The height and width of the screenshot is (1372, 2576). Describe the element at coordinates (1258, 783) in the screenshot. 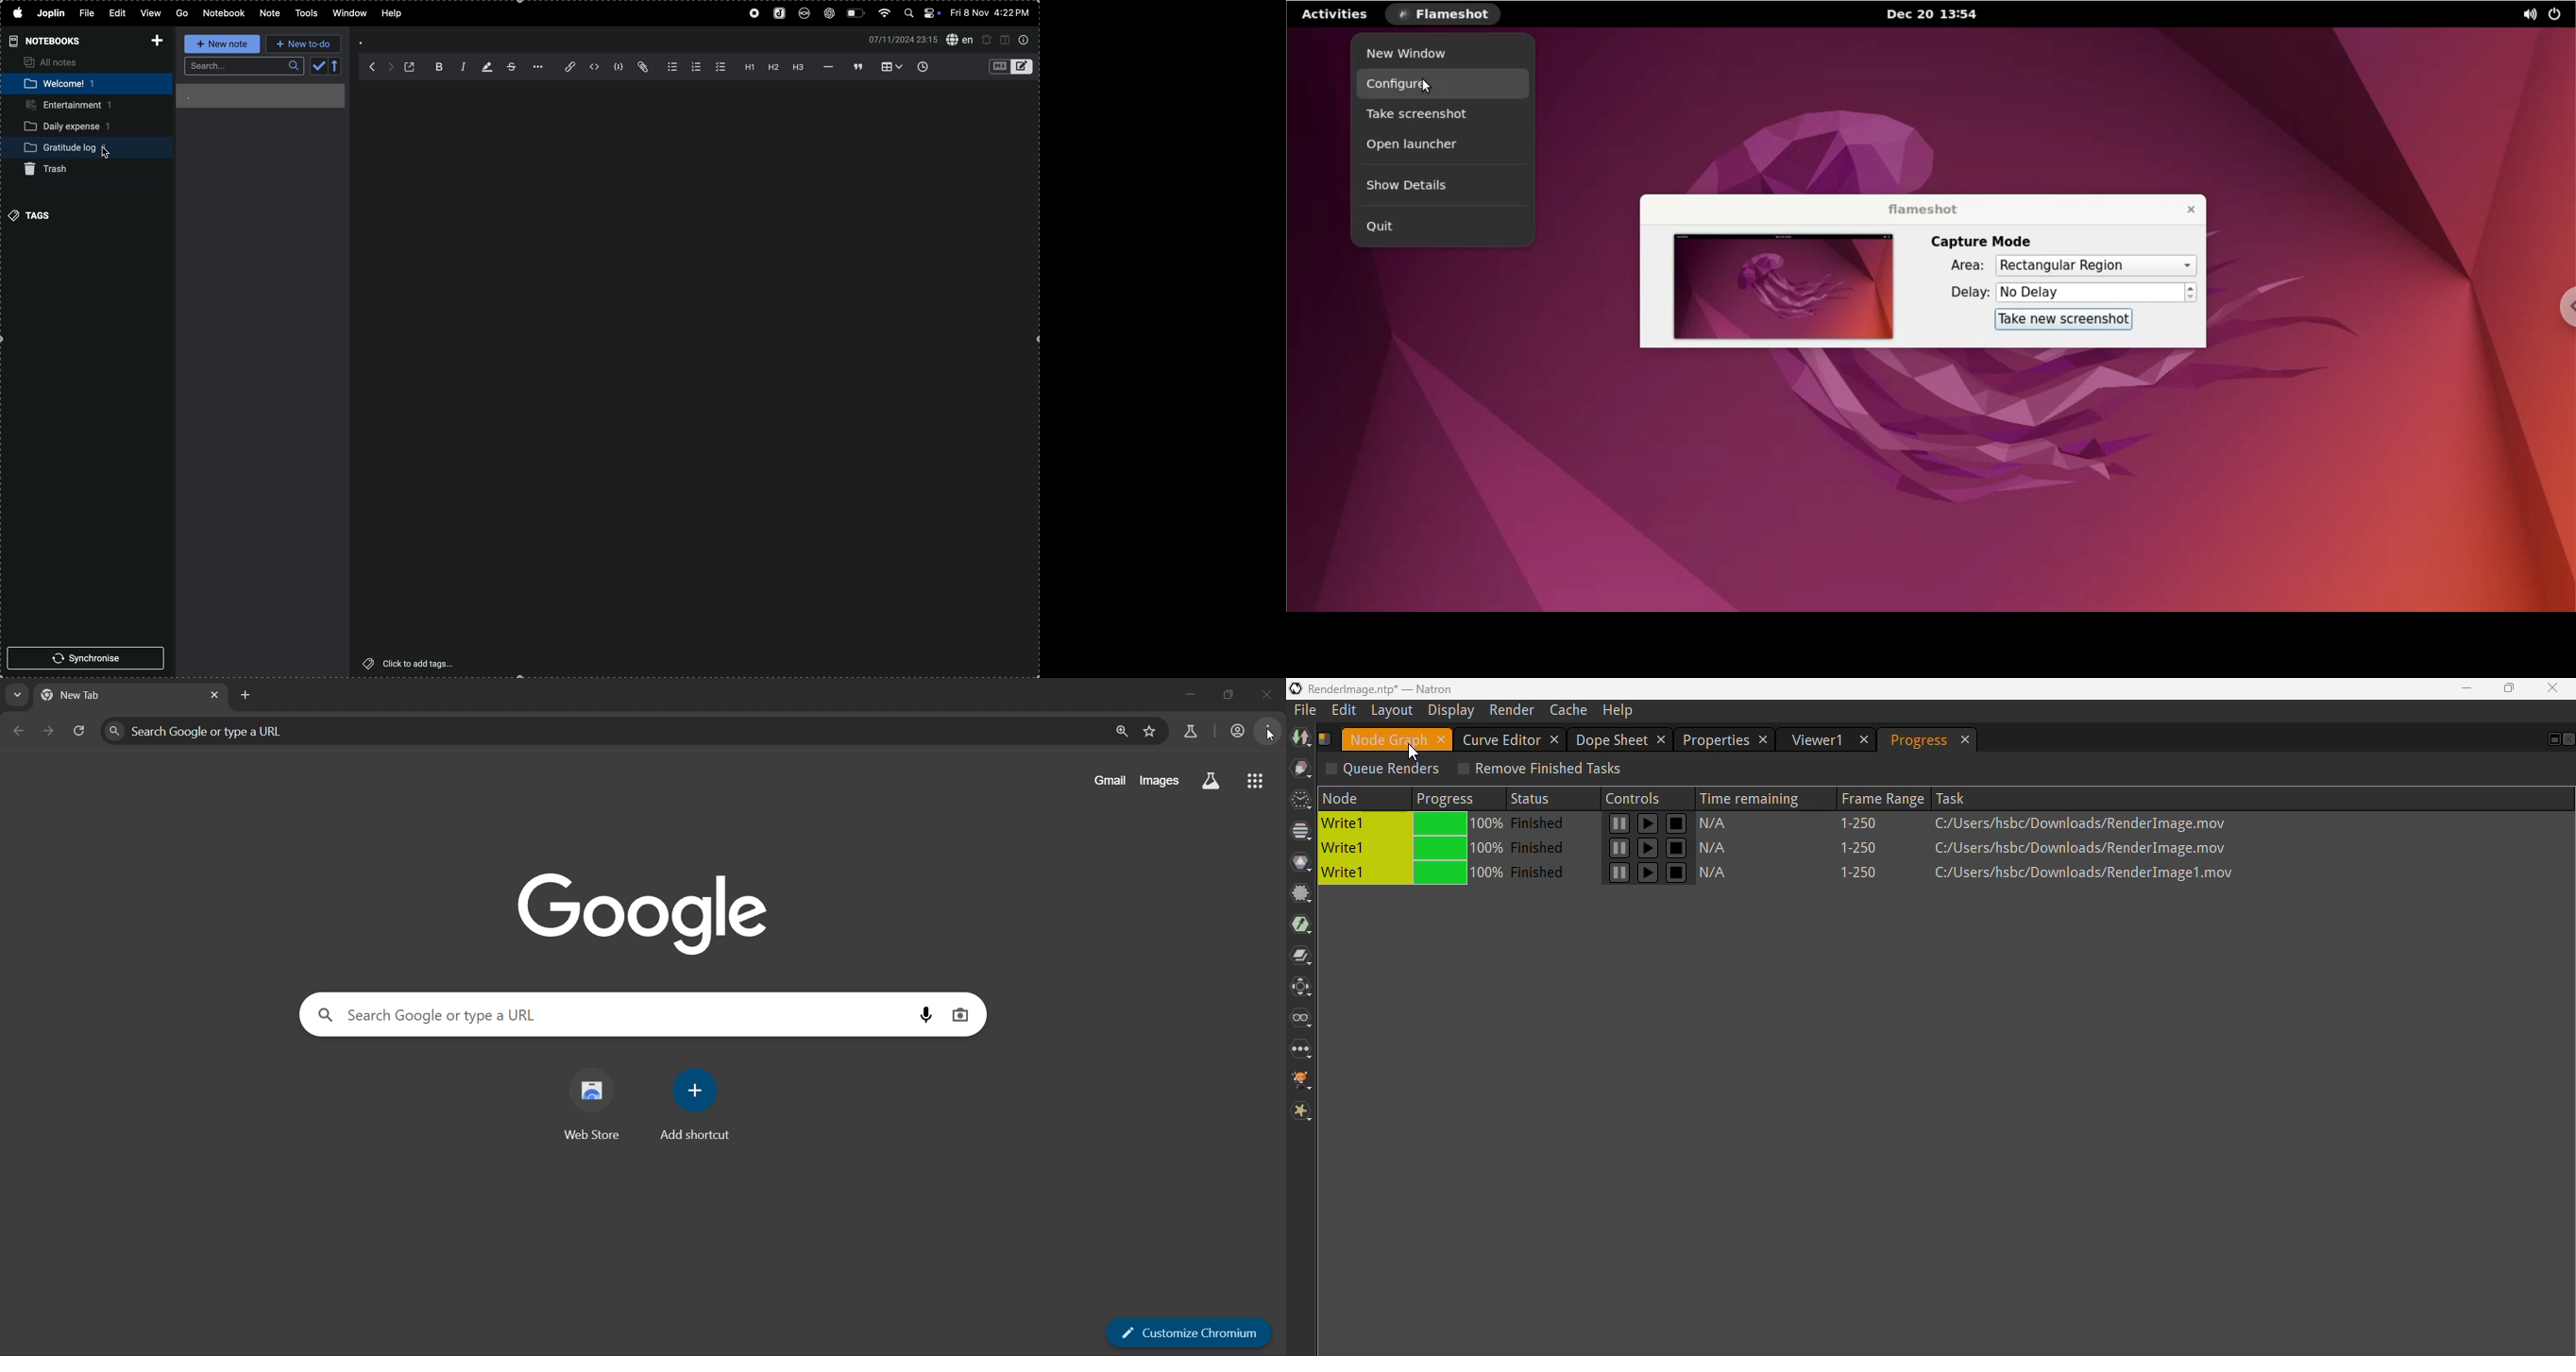

I see `google apps` at that location.